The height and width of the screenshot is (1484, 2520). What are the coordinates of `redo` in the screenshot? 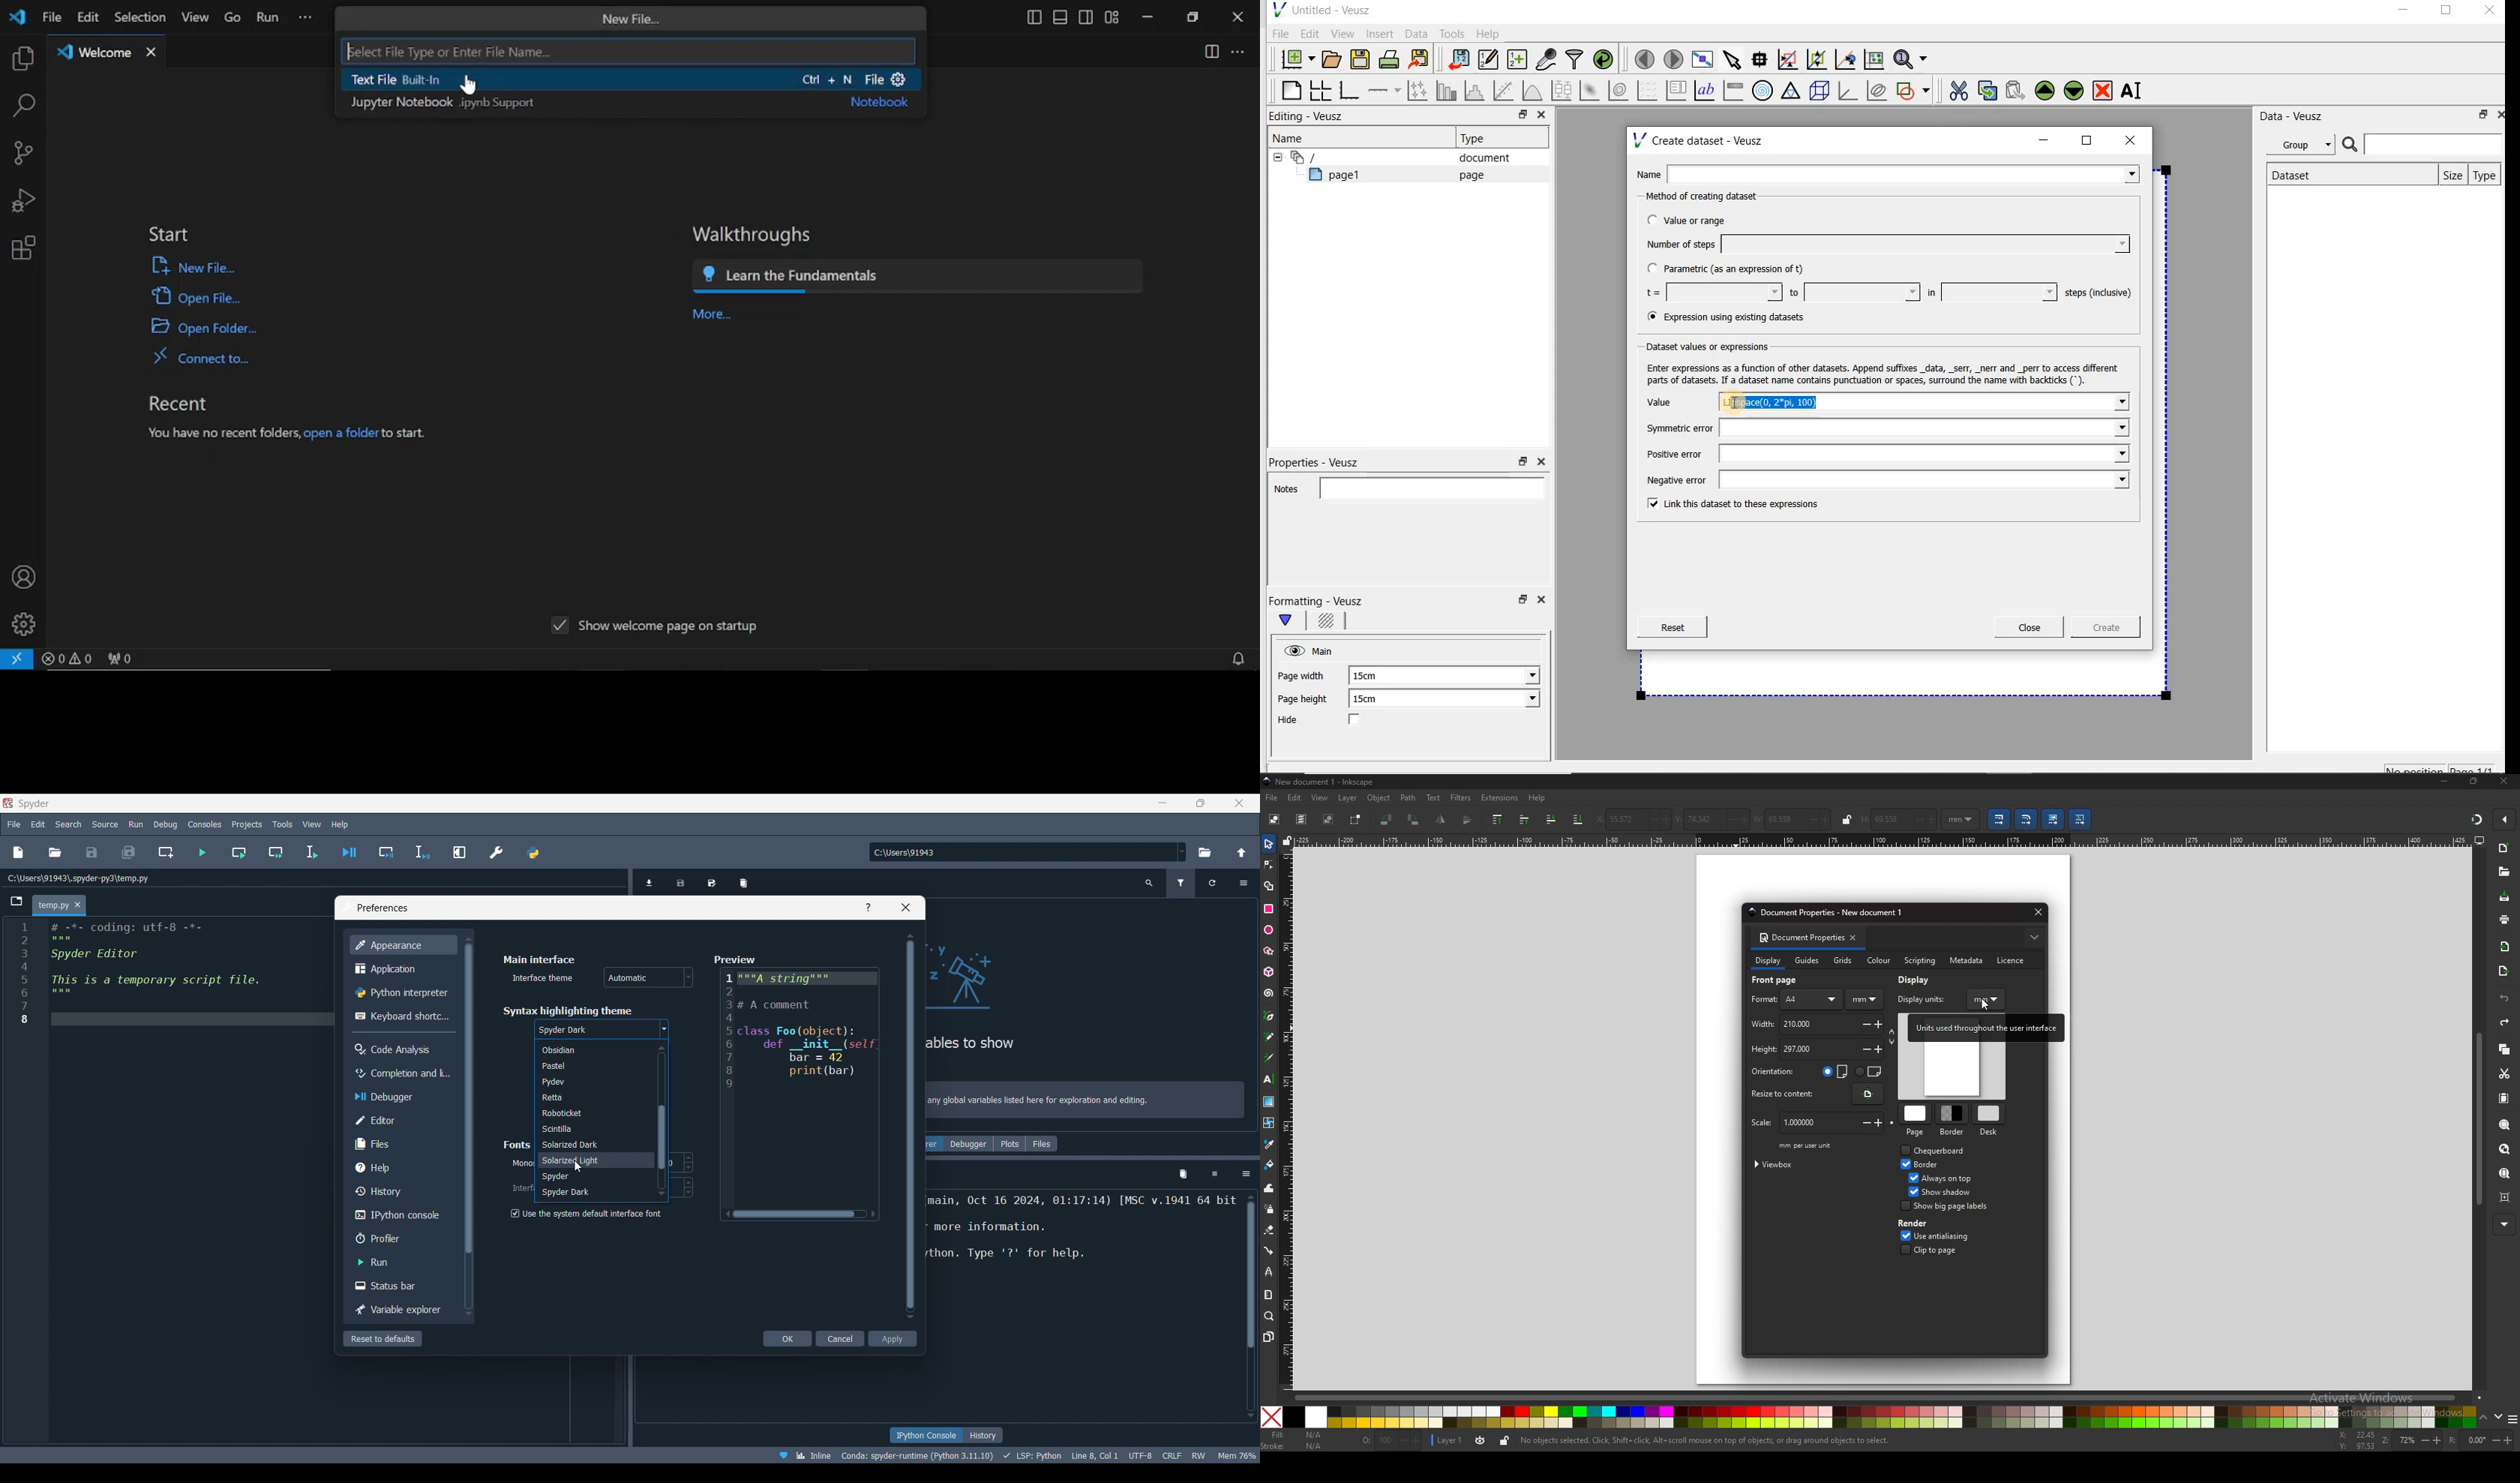 It's located at (2505, 1022).